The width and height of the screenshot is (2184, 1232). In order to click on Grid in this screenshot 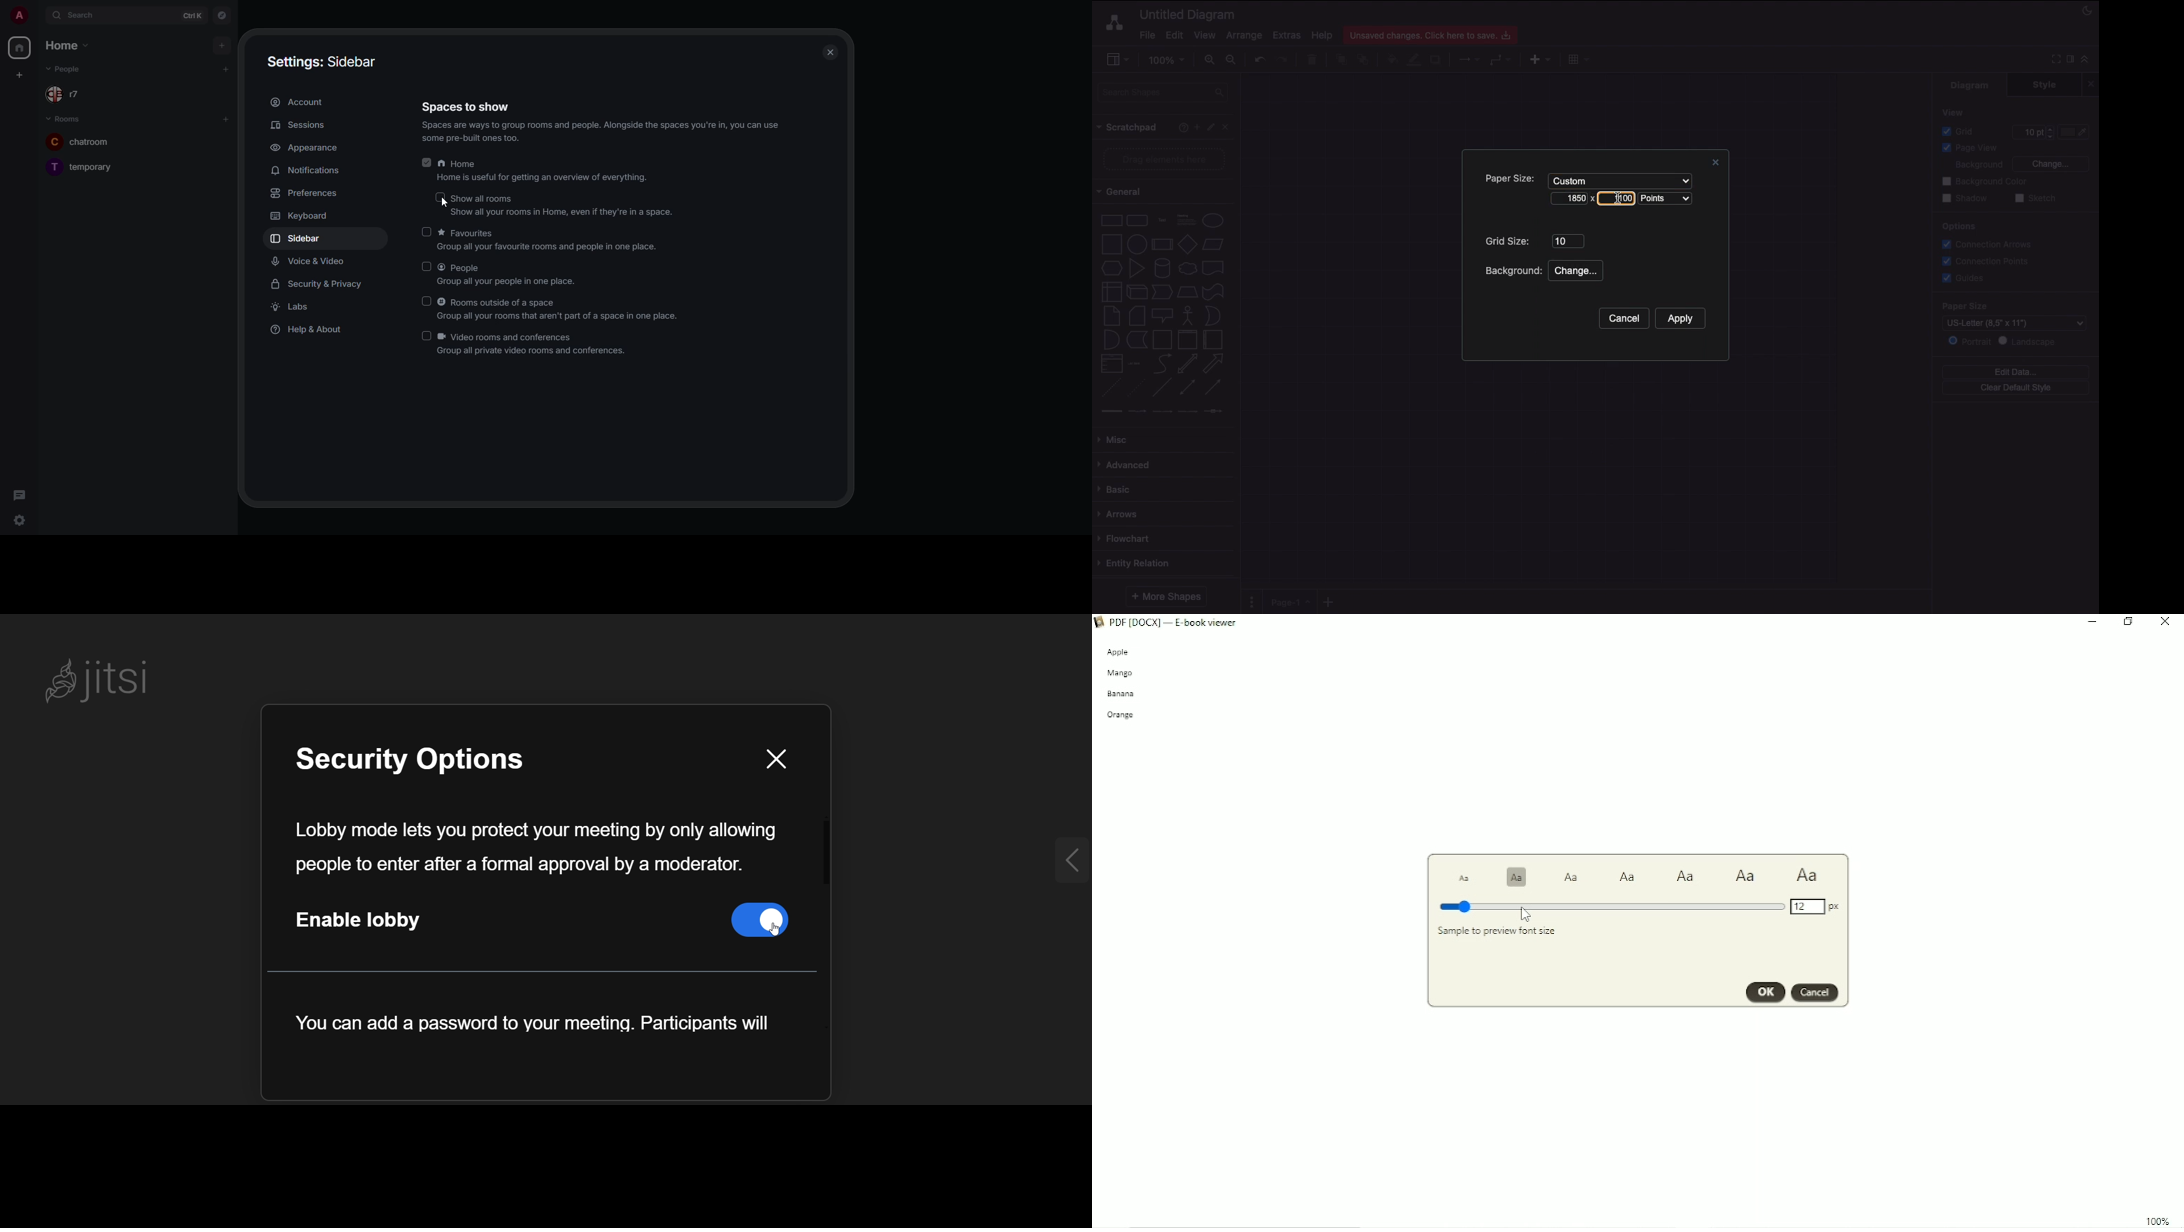, I will do `click(1962, 131)`.